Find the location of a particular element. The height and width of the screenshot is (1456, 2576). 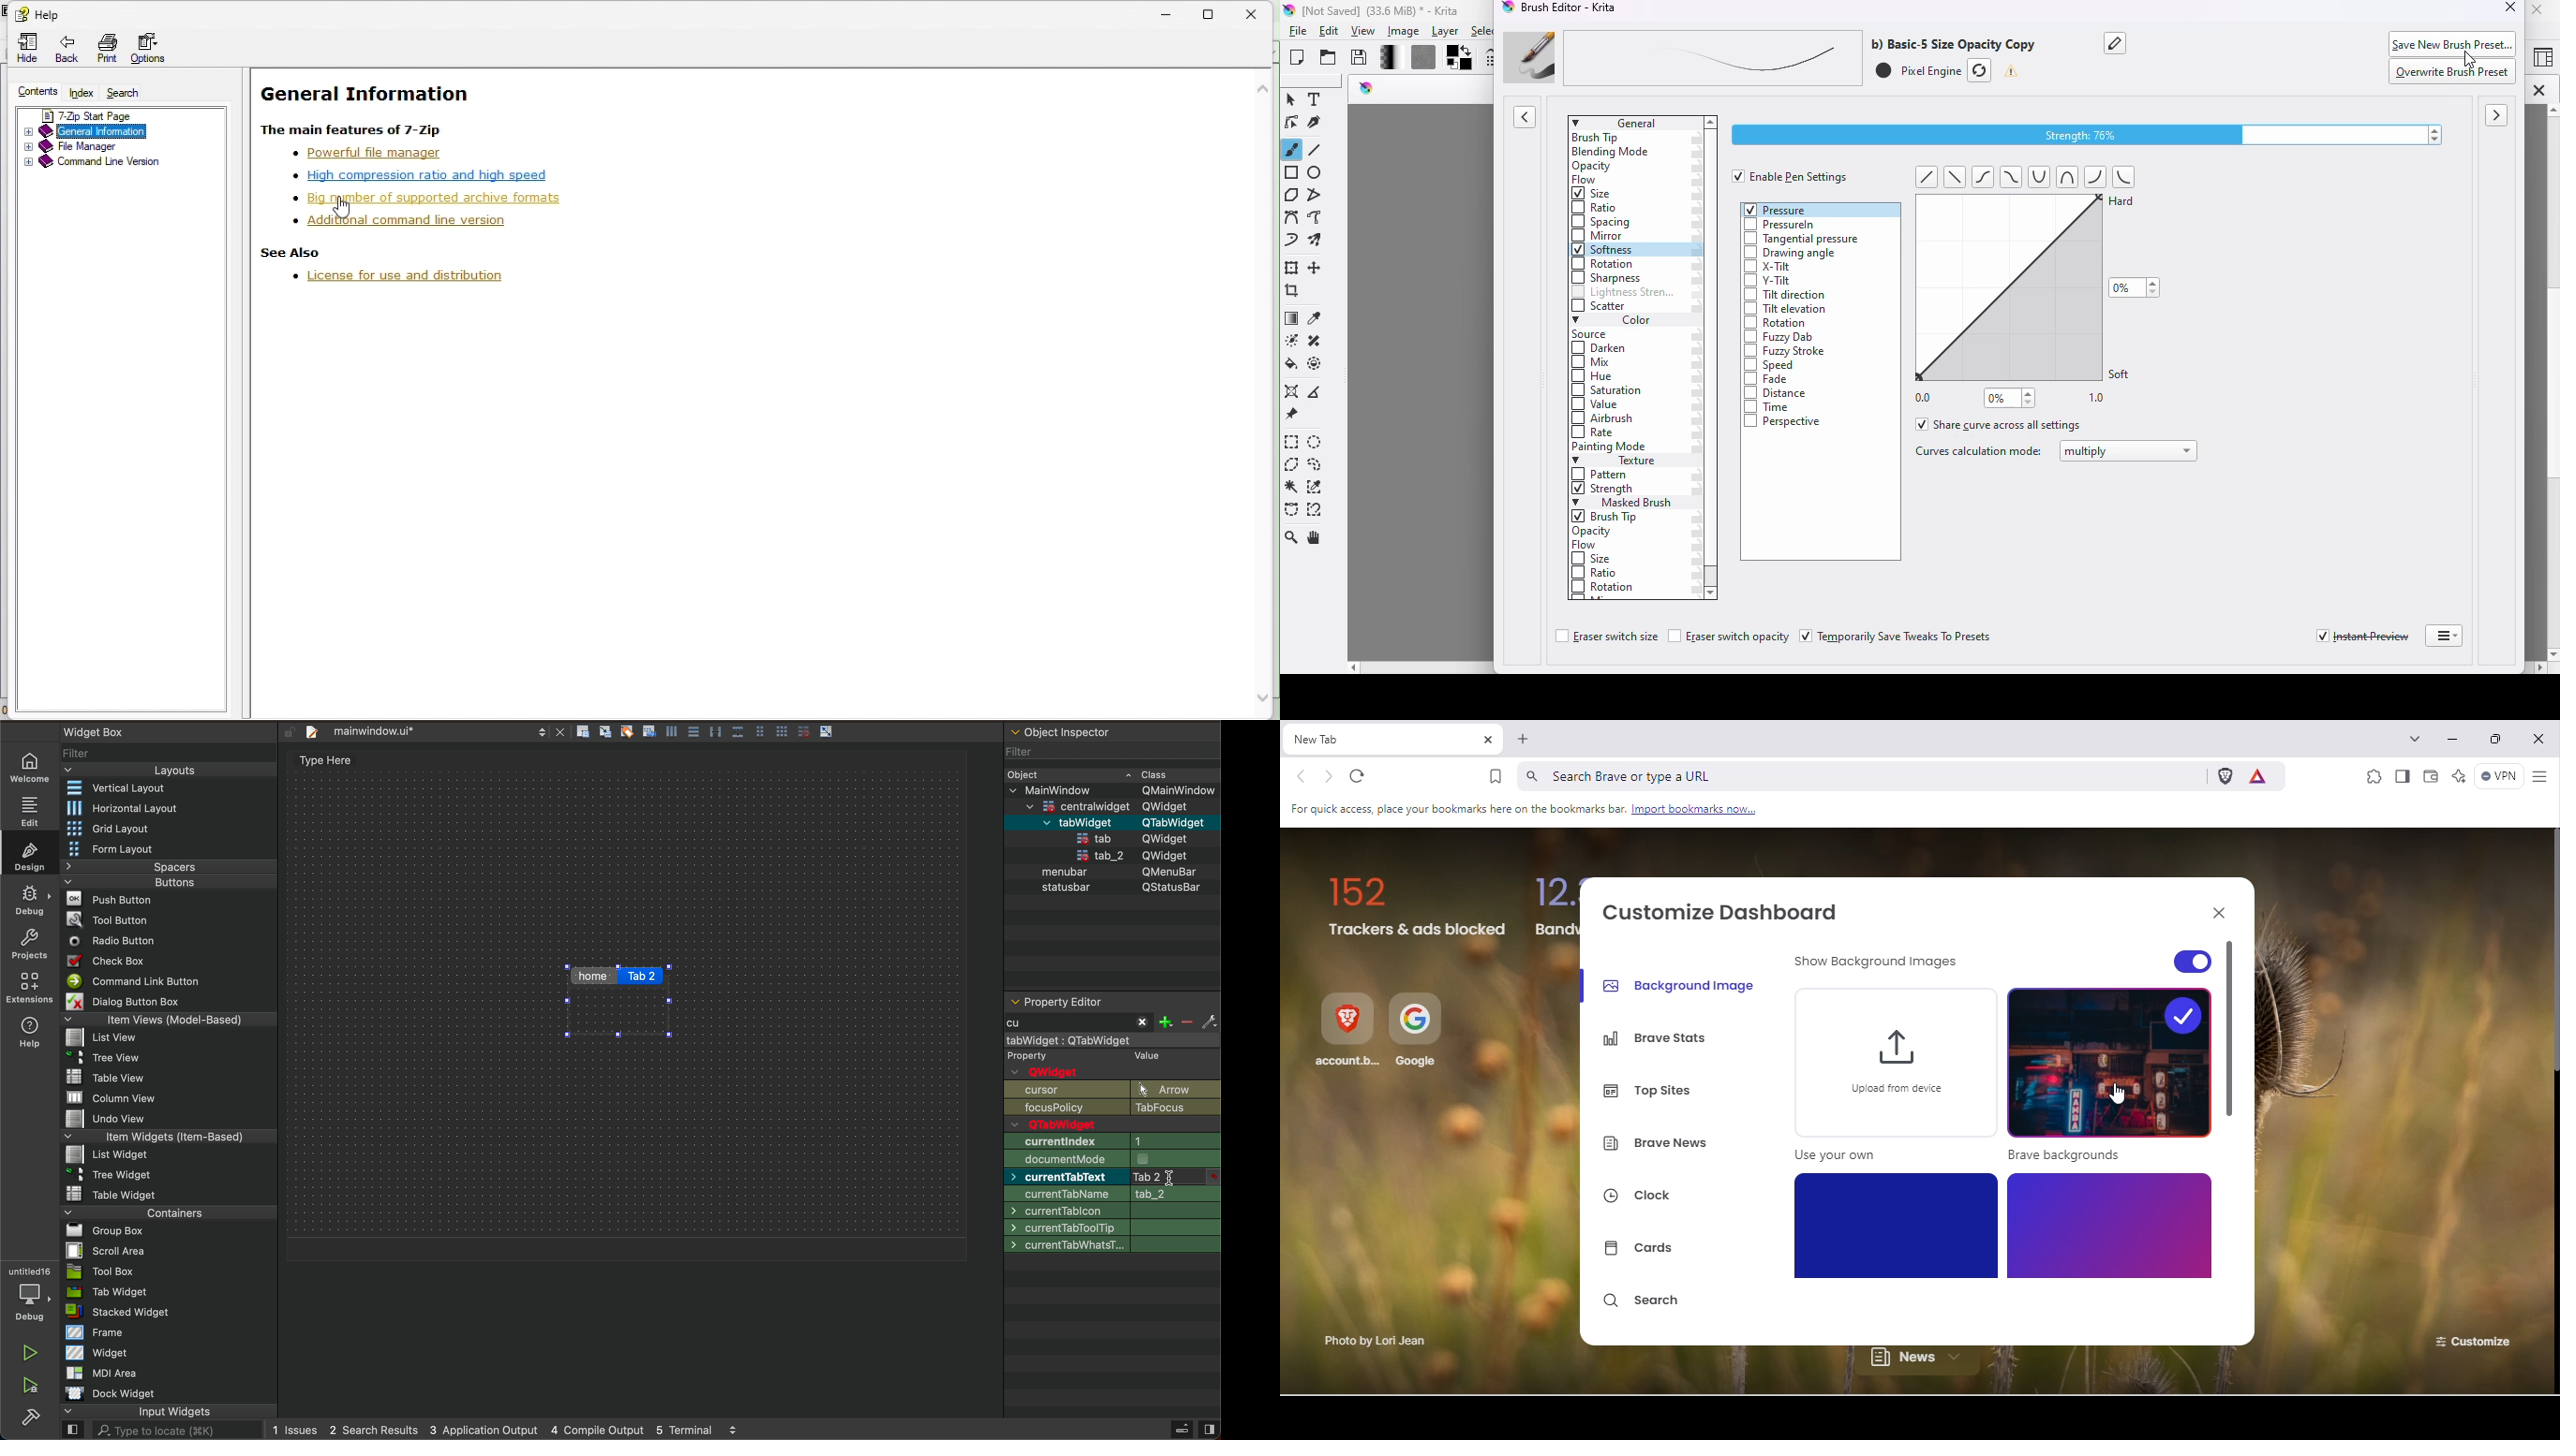

Containers is located at coordinates (166, 1211).